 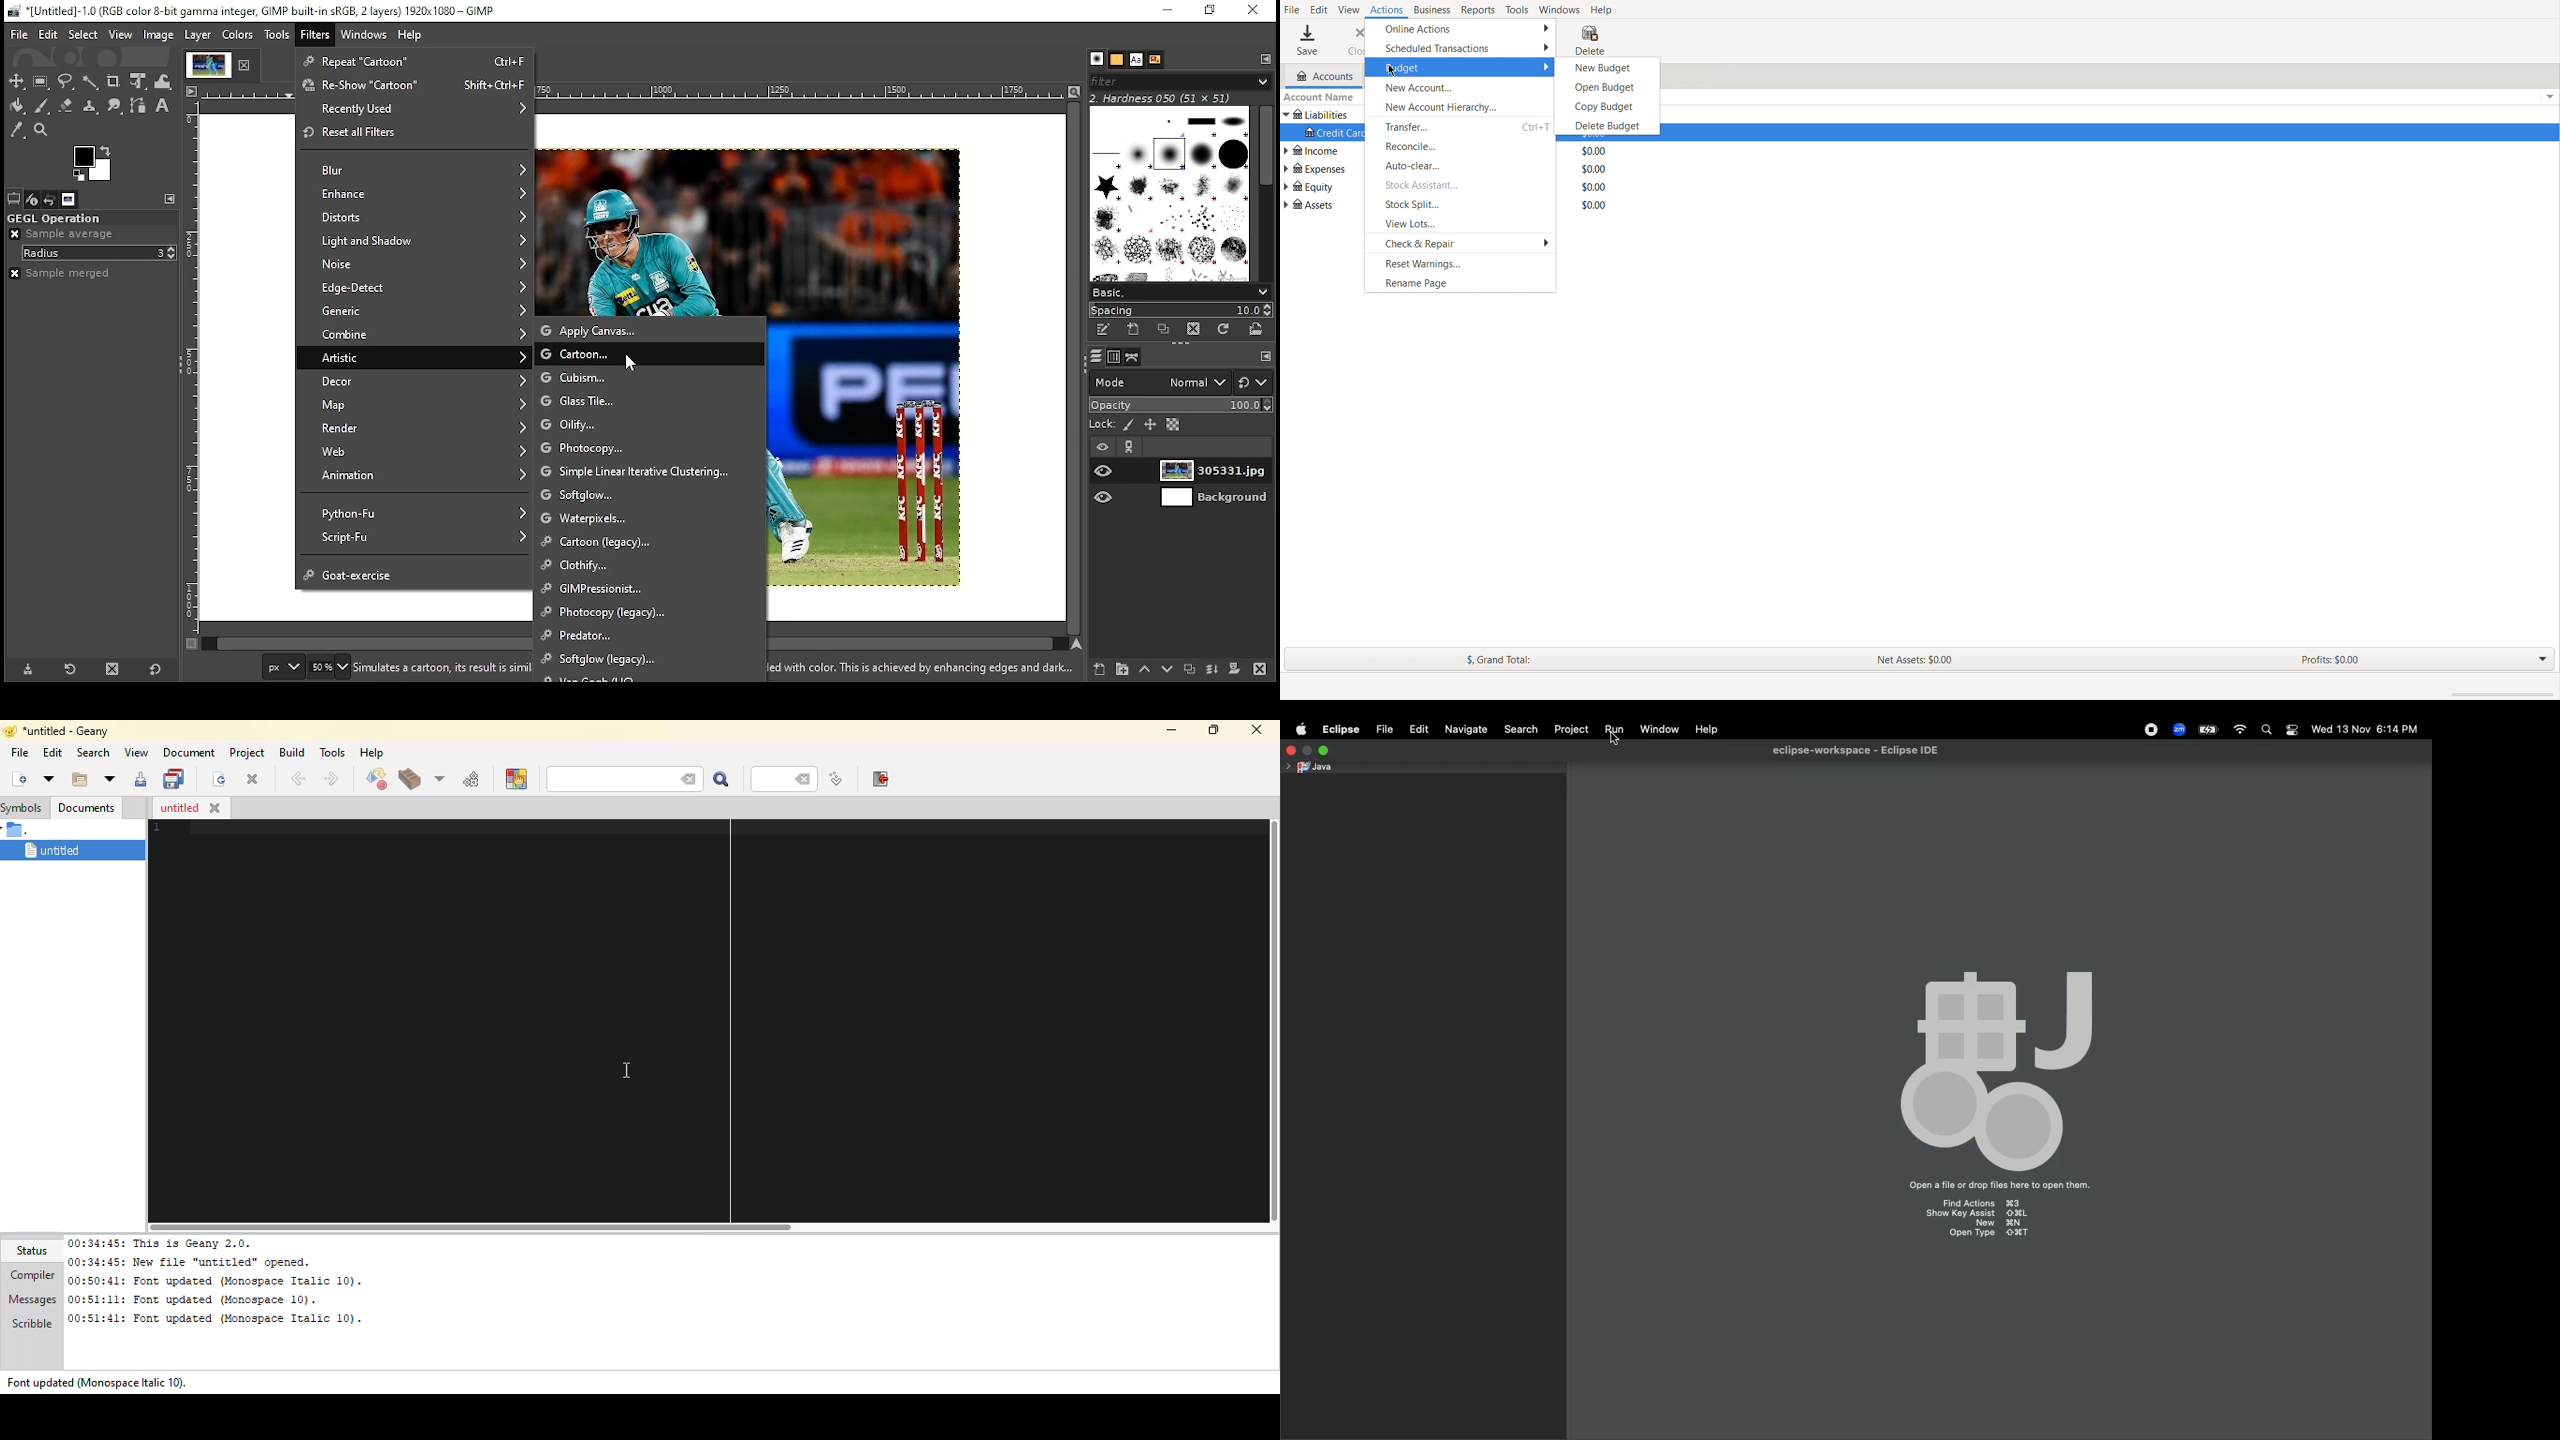 I want to click on distorts, so click(x=414, y=216).